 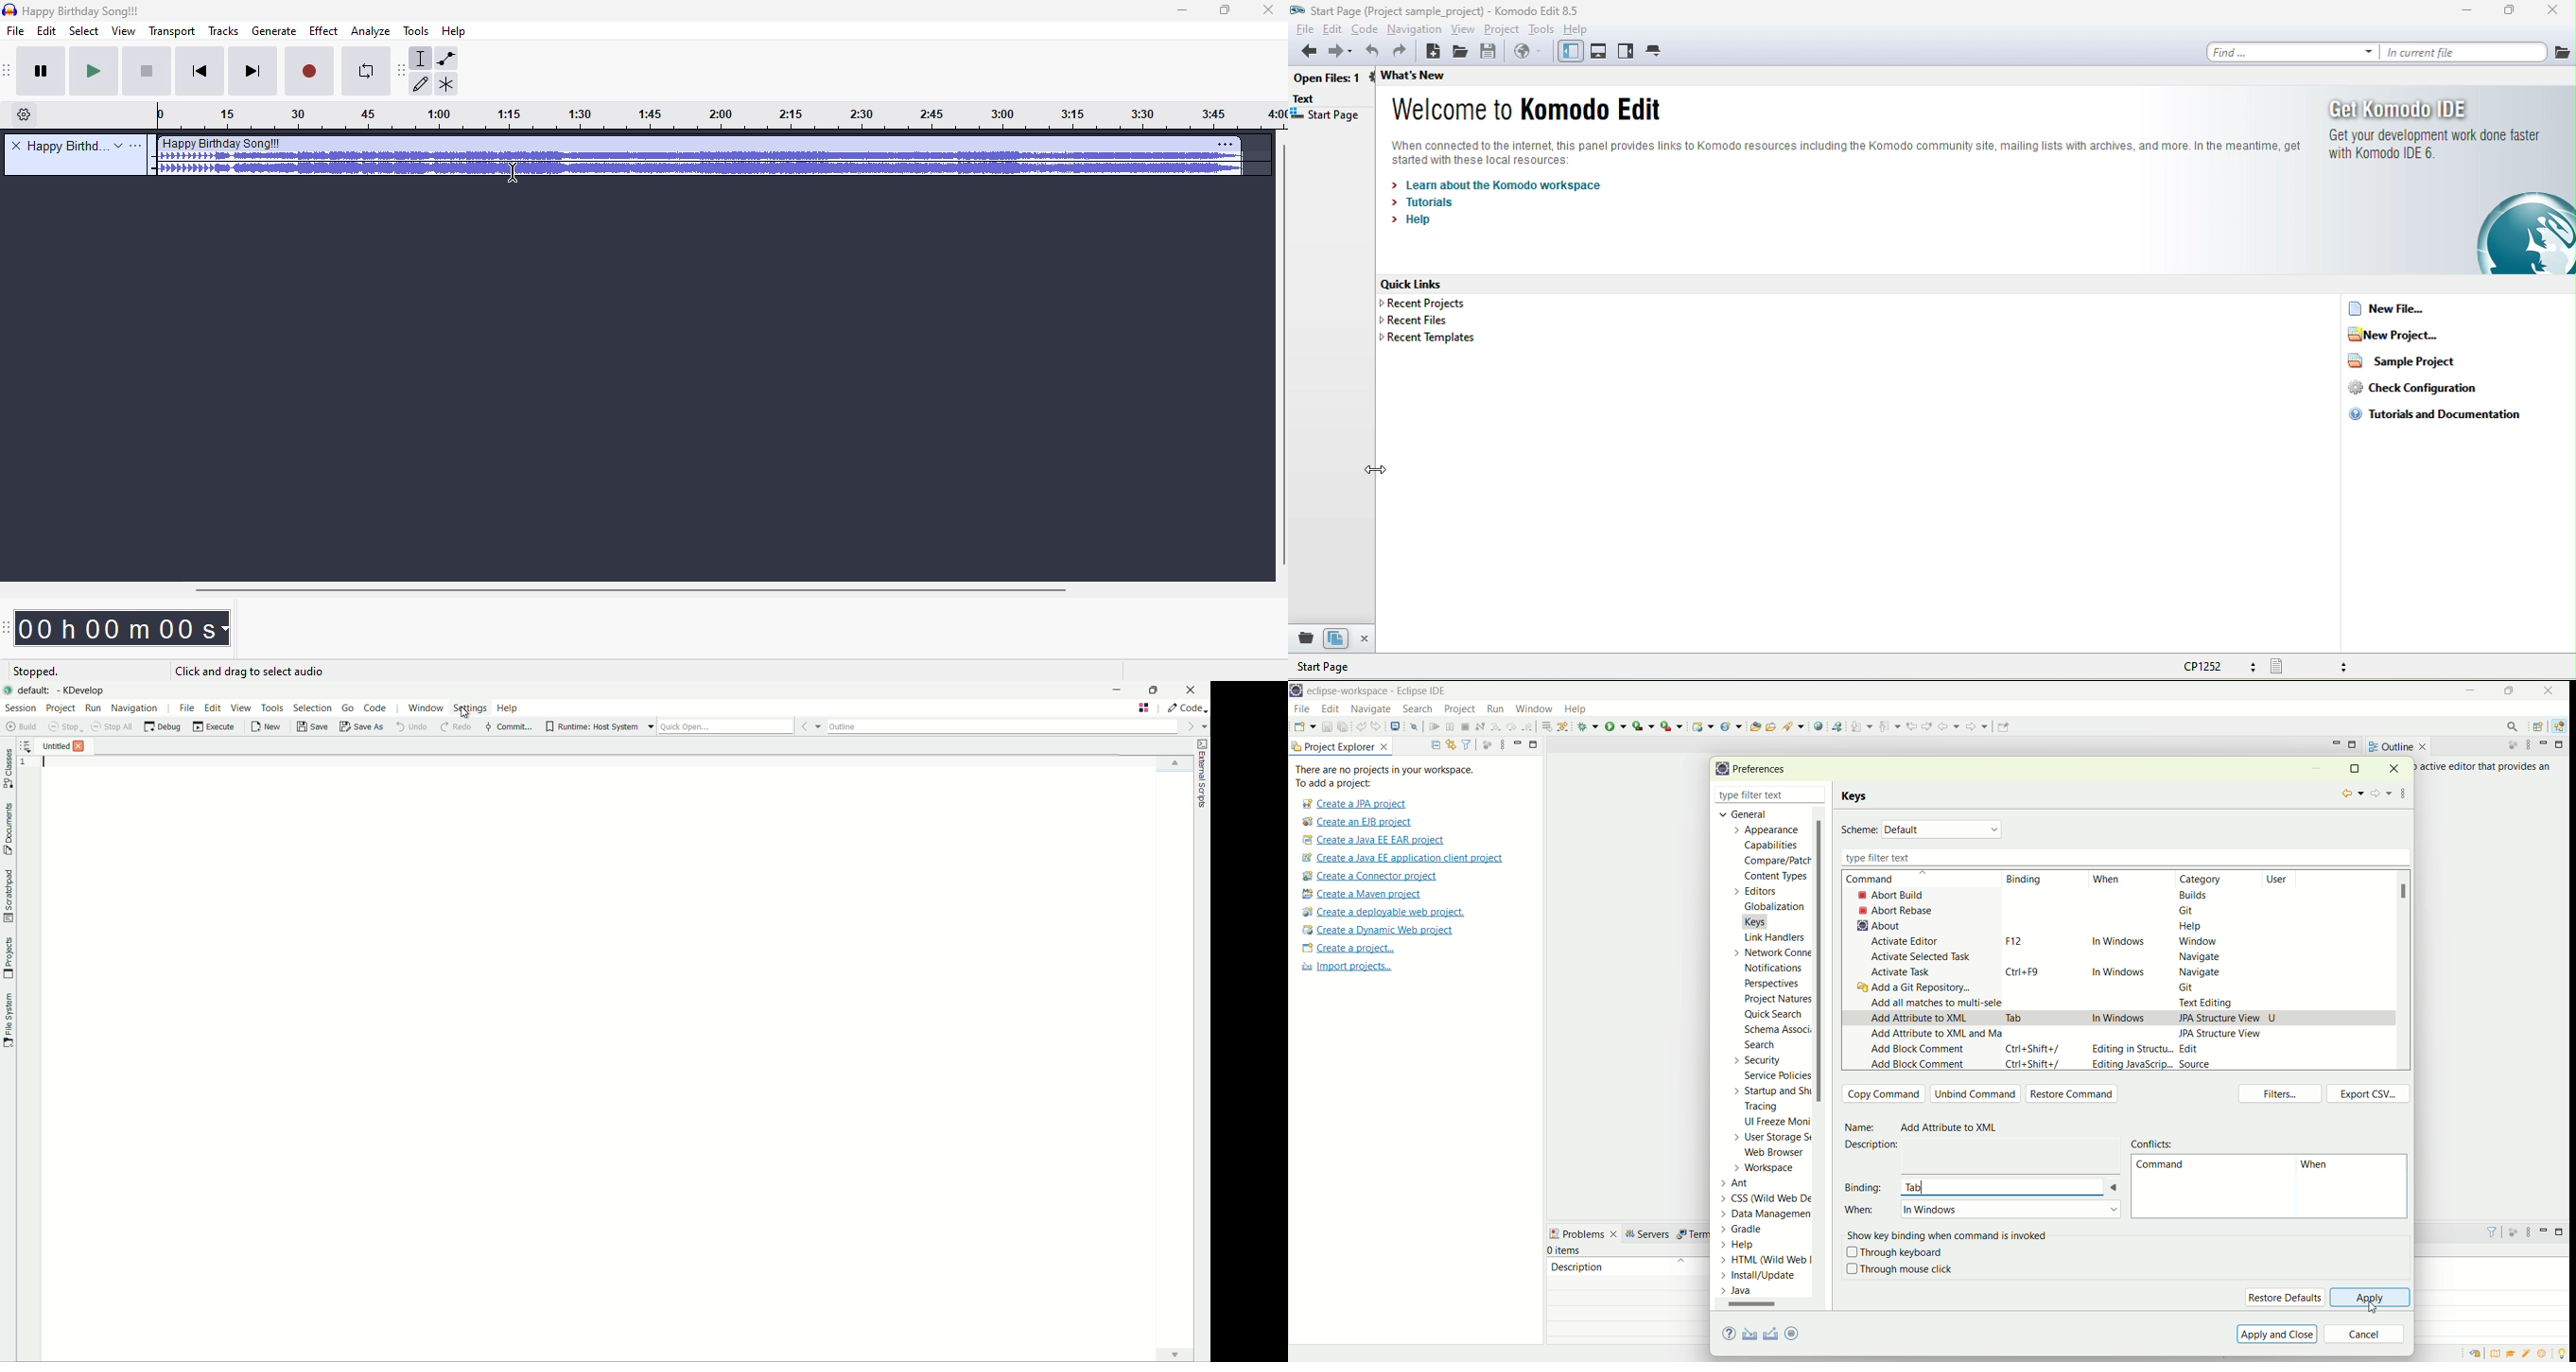 What do you see at coordinates (1743, 1182) in the screenshot?
I see `Ant` at bounding box center [1743, 1182].